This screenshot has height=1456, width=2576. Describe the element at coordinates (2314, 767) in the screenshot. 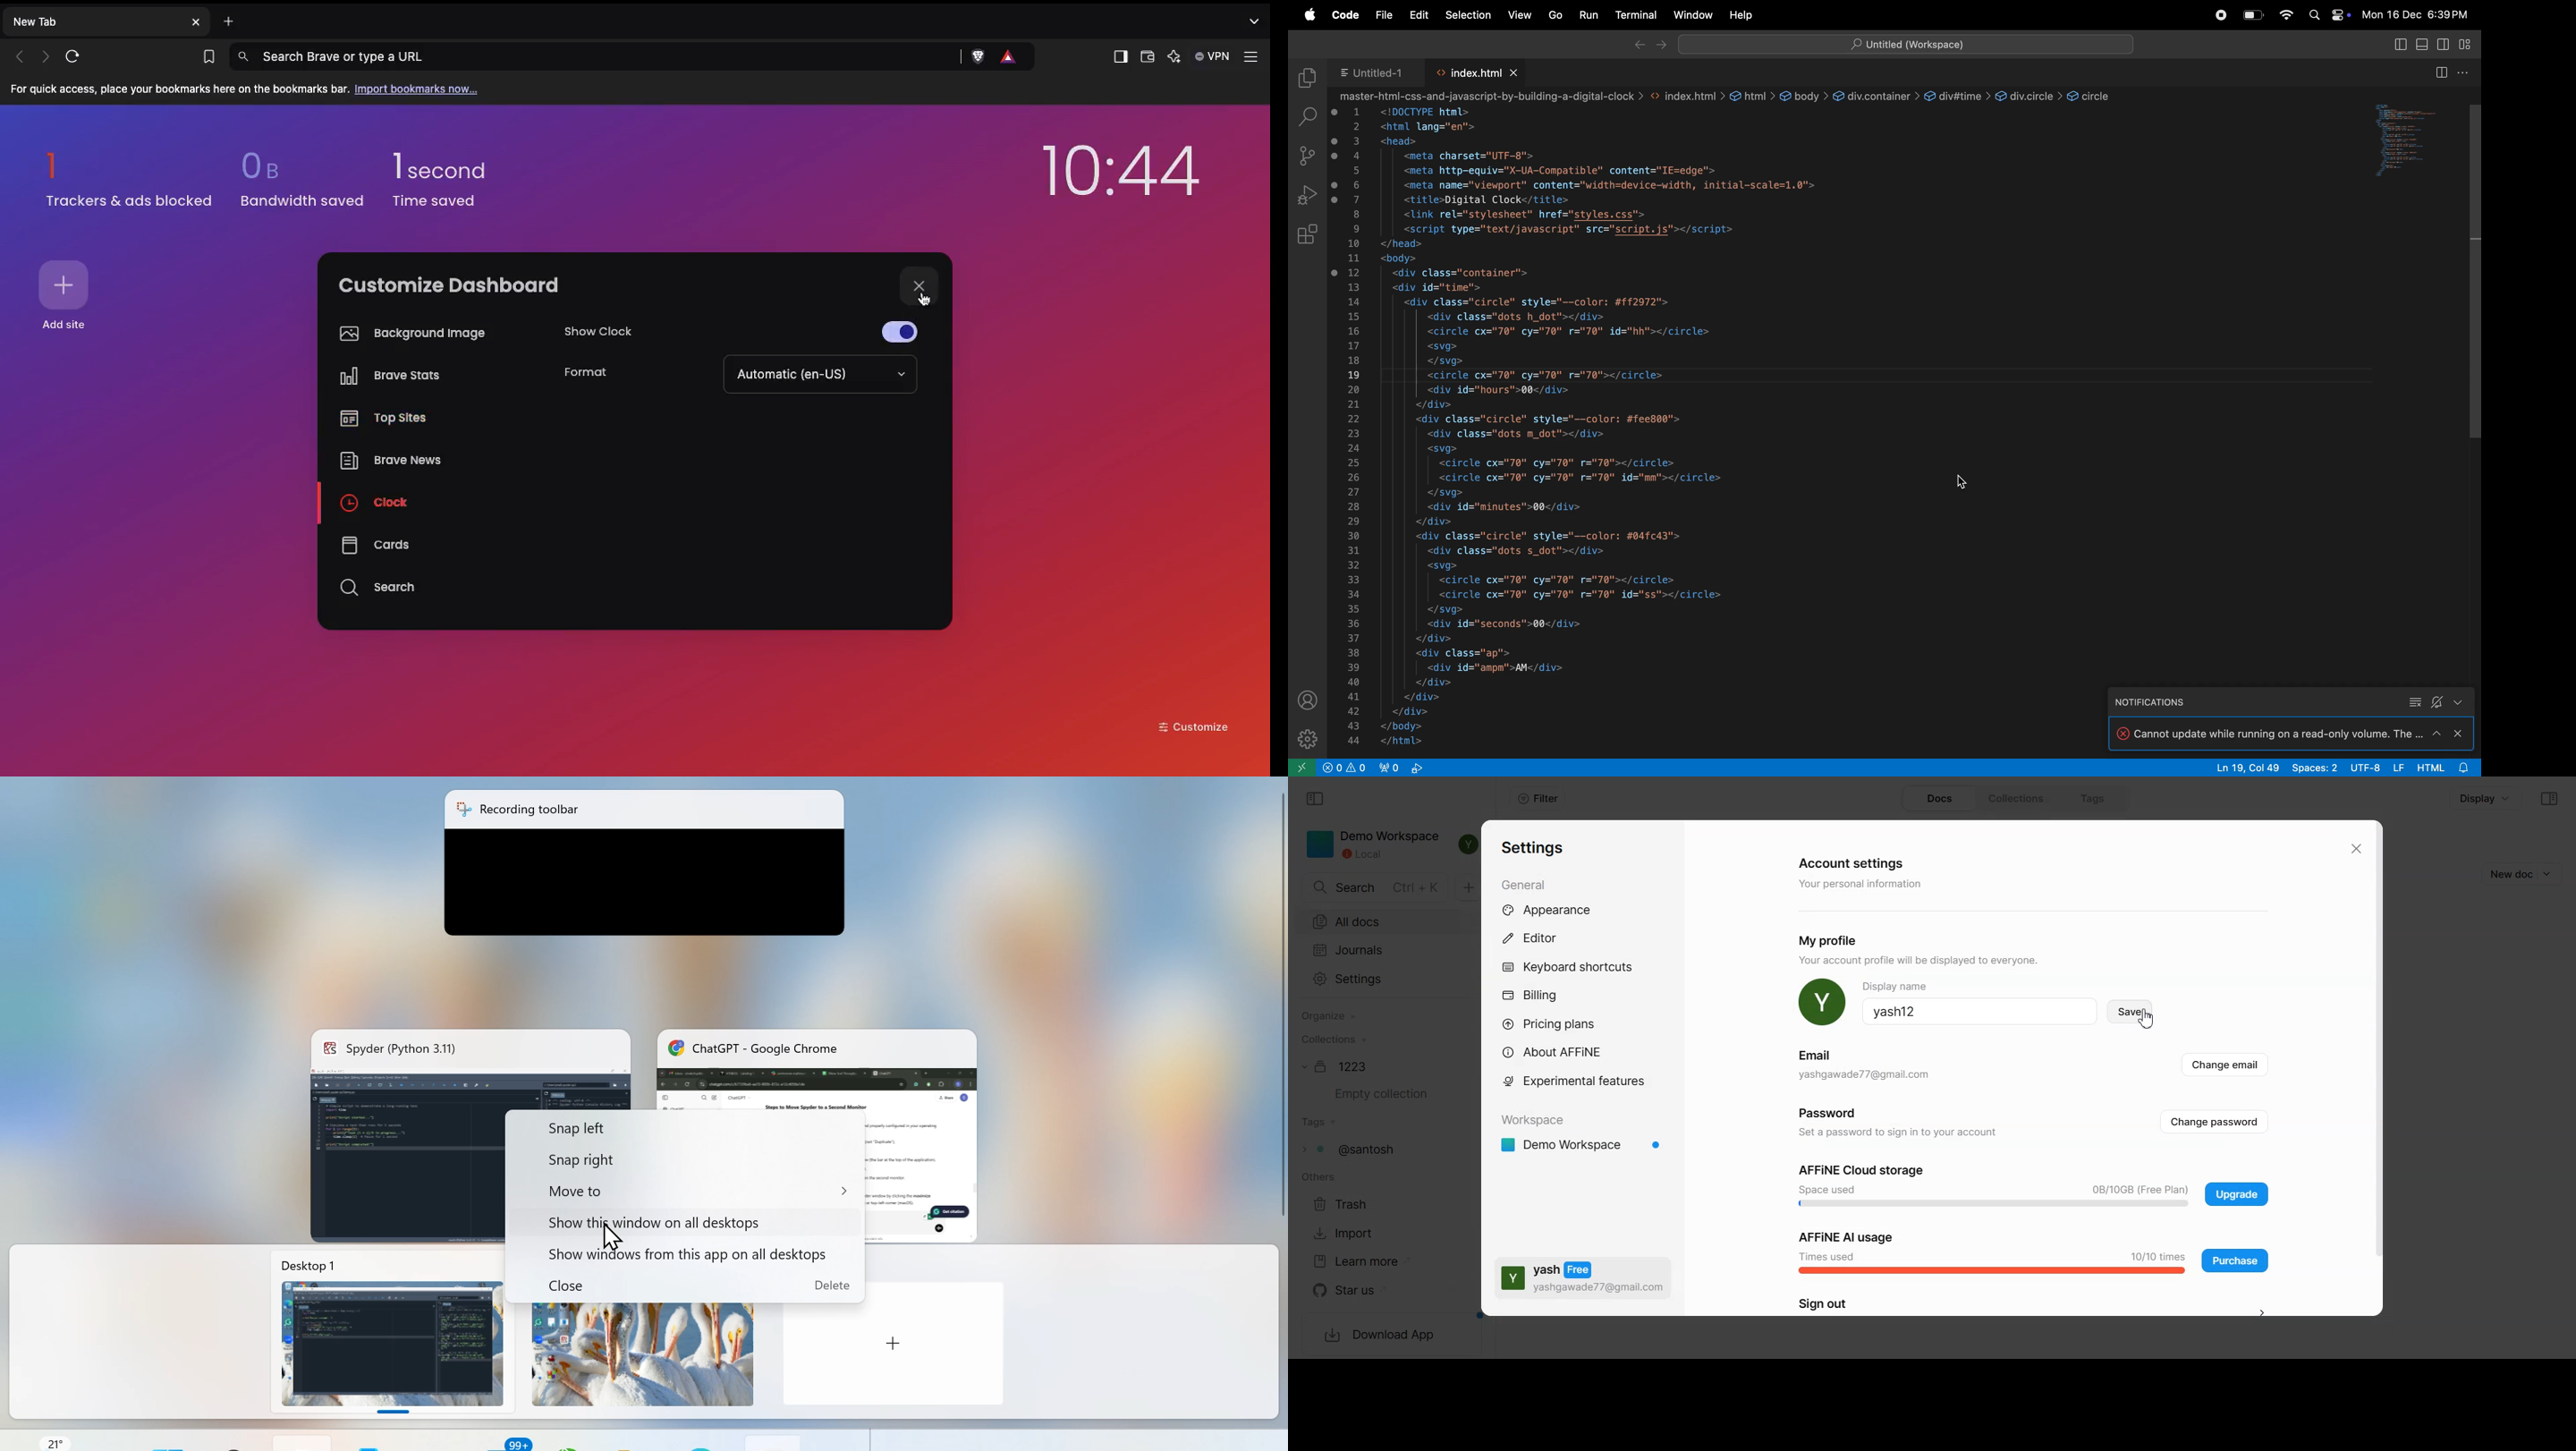

I see `space 2` at that location.